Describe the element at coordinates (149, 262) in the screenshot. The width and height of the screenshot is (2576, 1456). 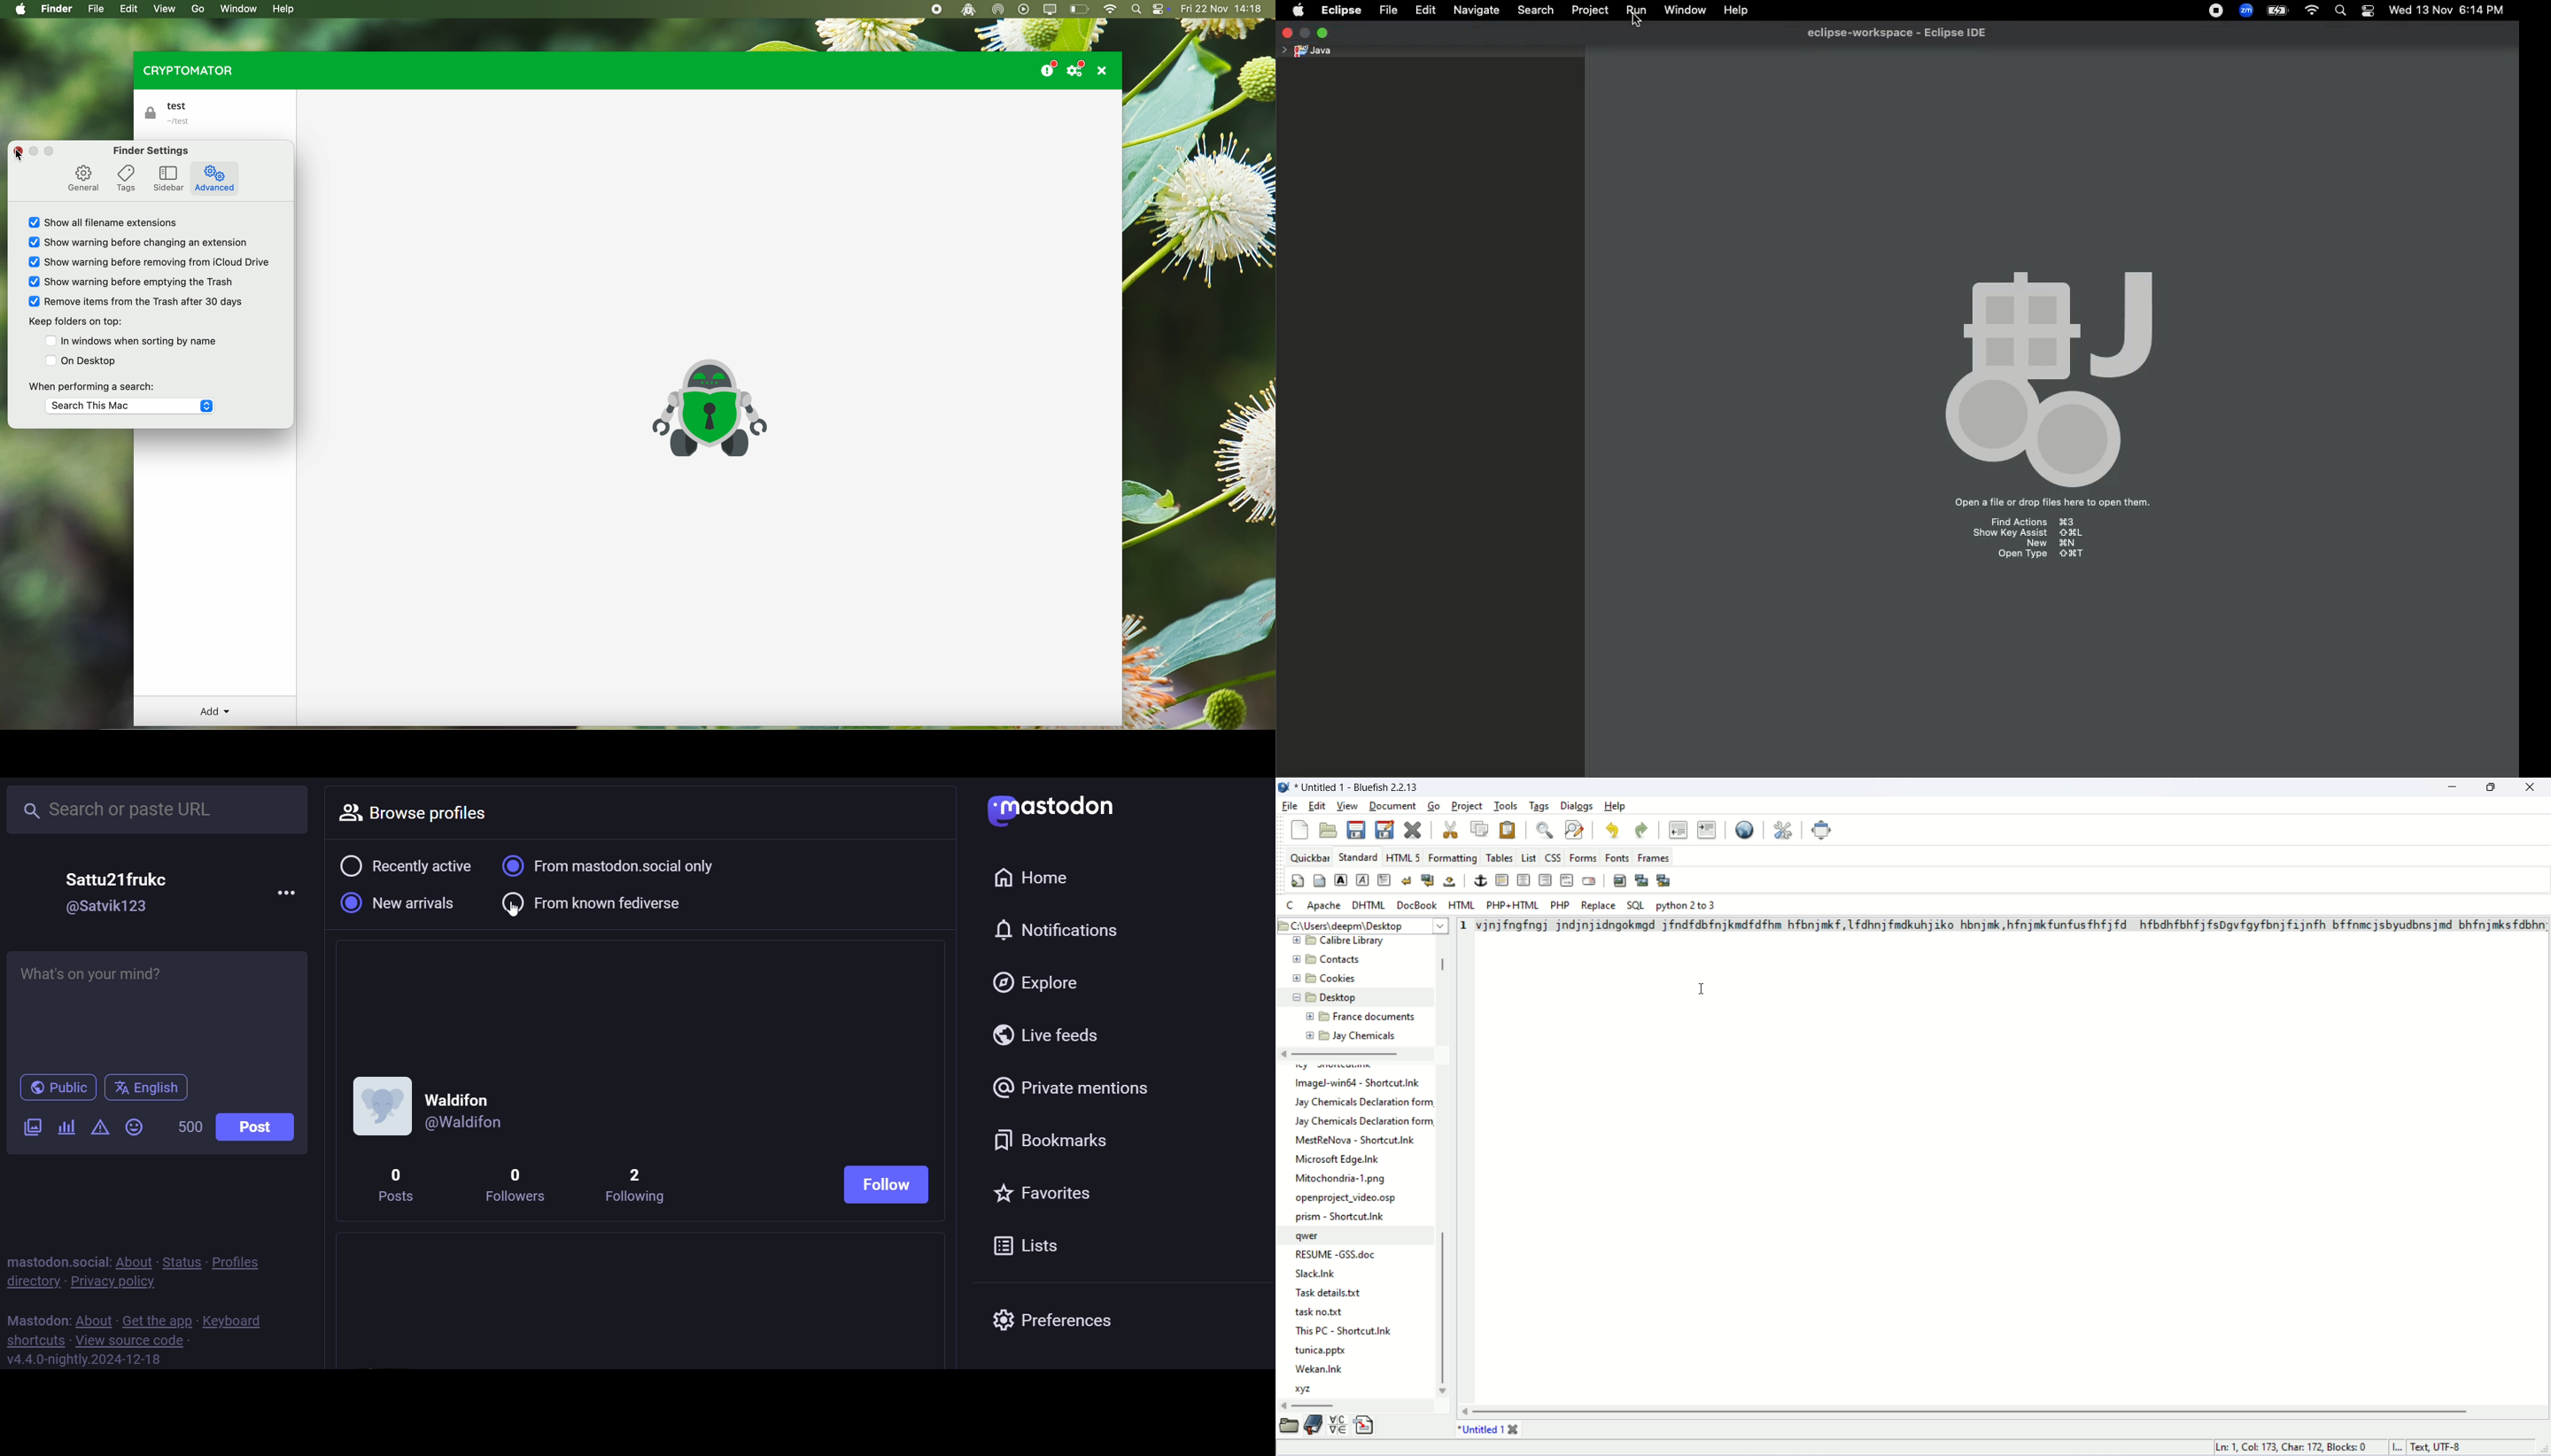
I see `Show warning before removing from iCloud Drive` at that location.